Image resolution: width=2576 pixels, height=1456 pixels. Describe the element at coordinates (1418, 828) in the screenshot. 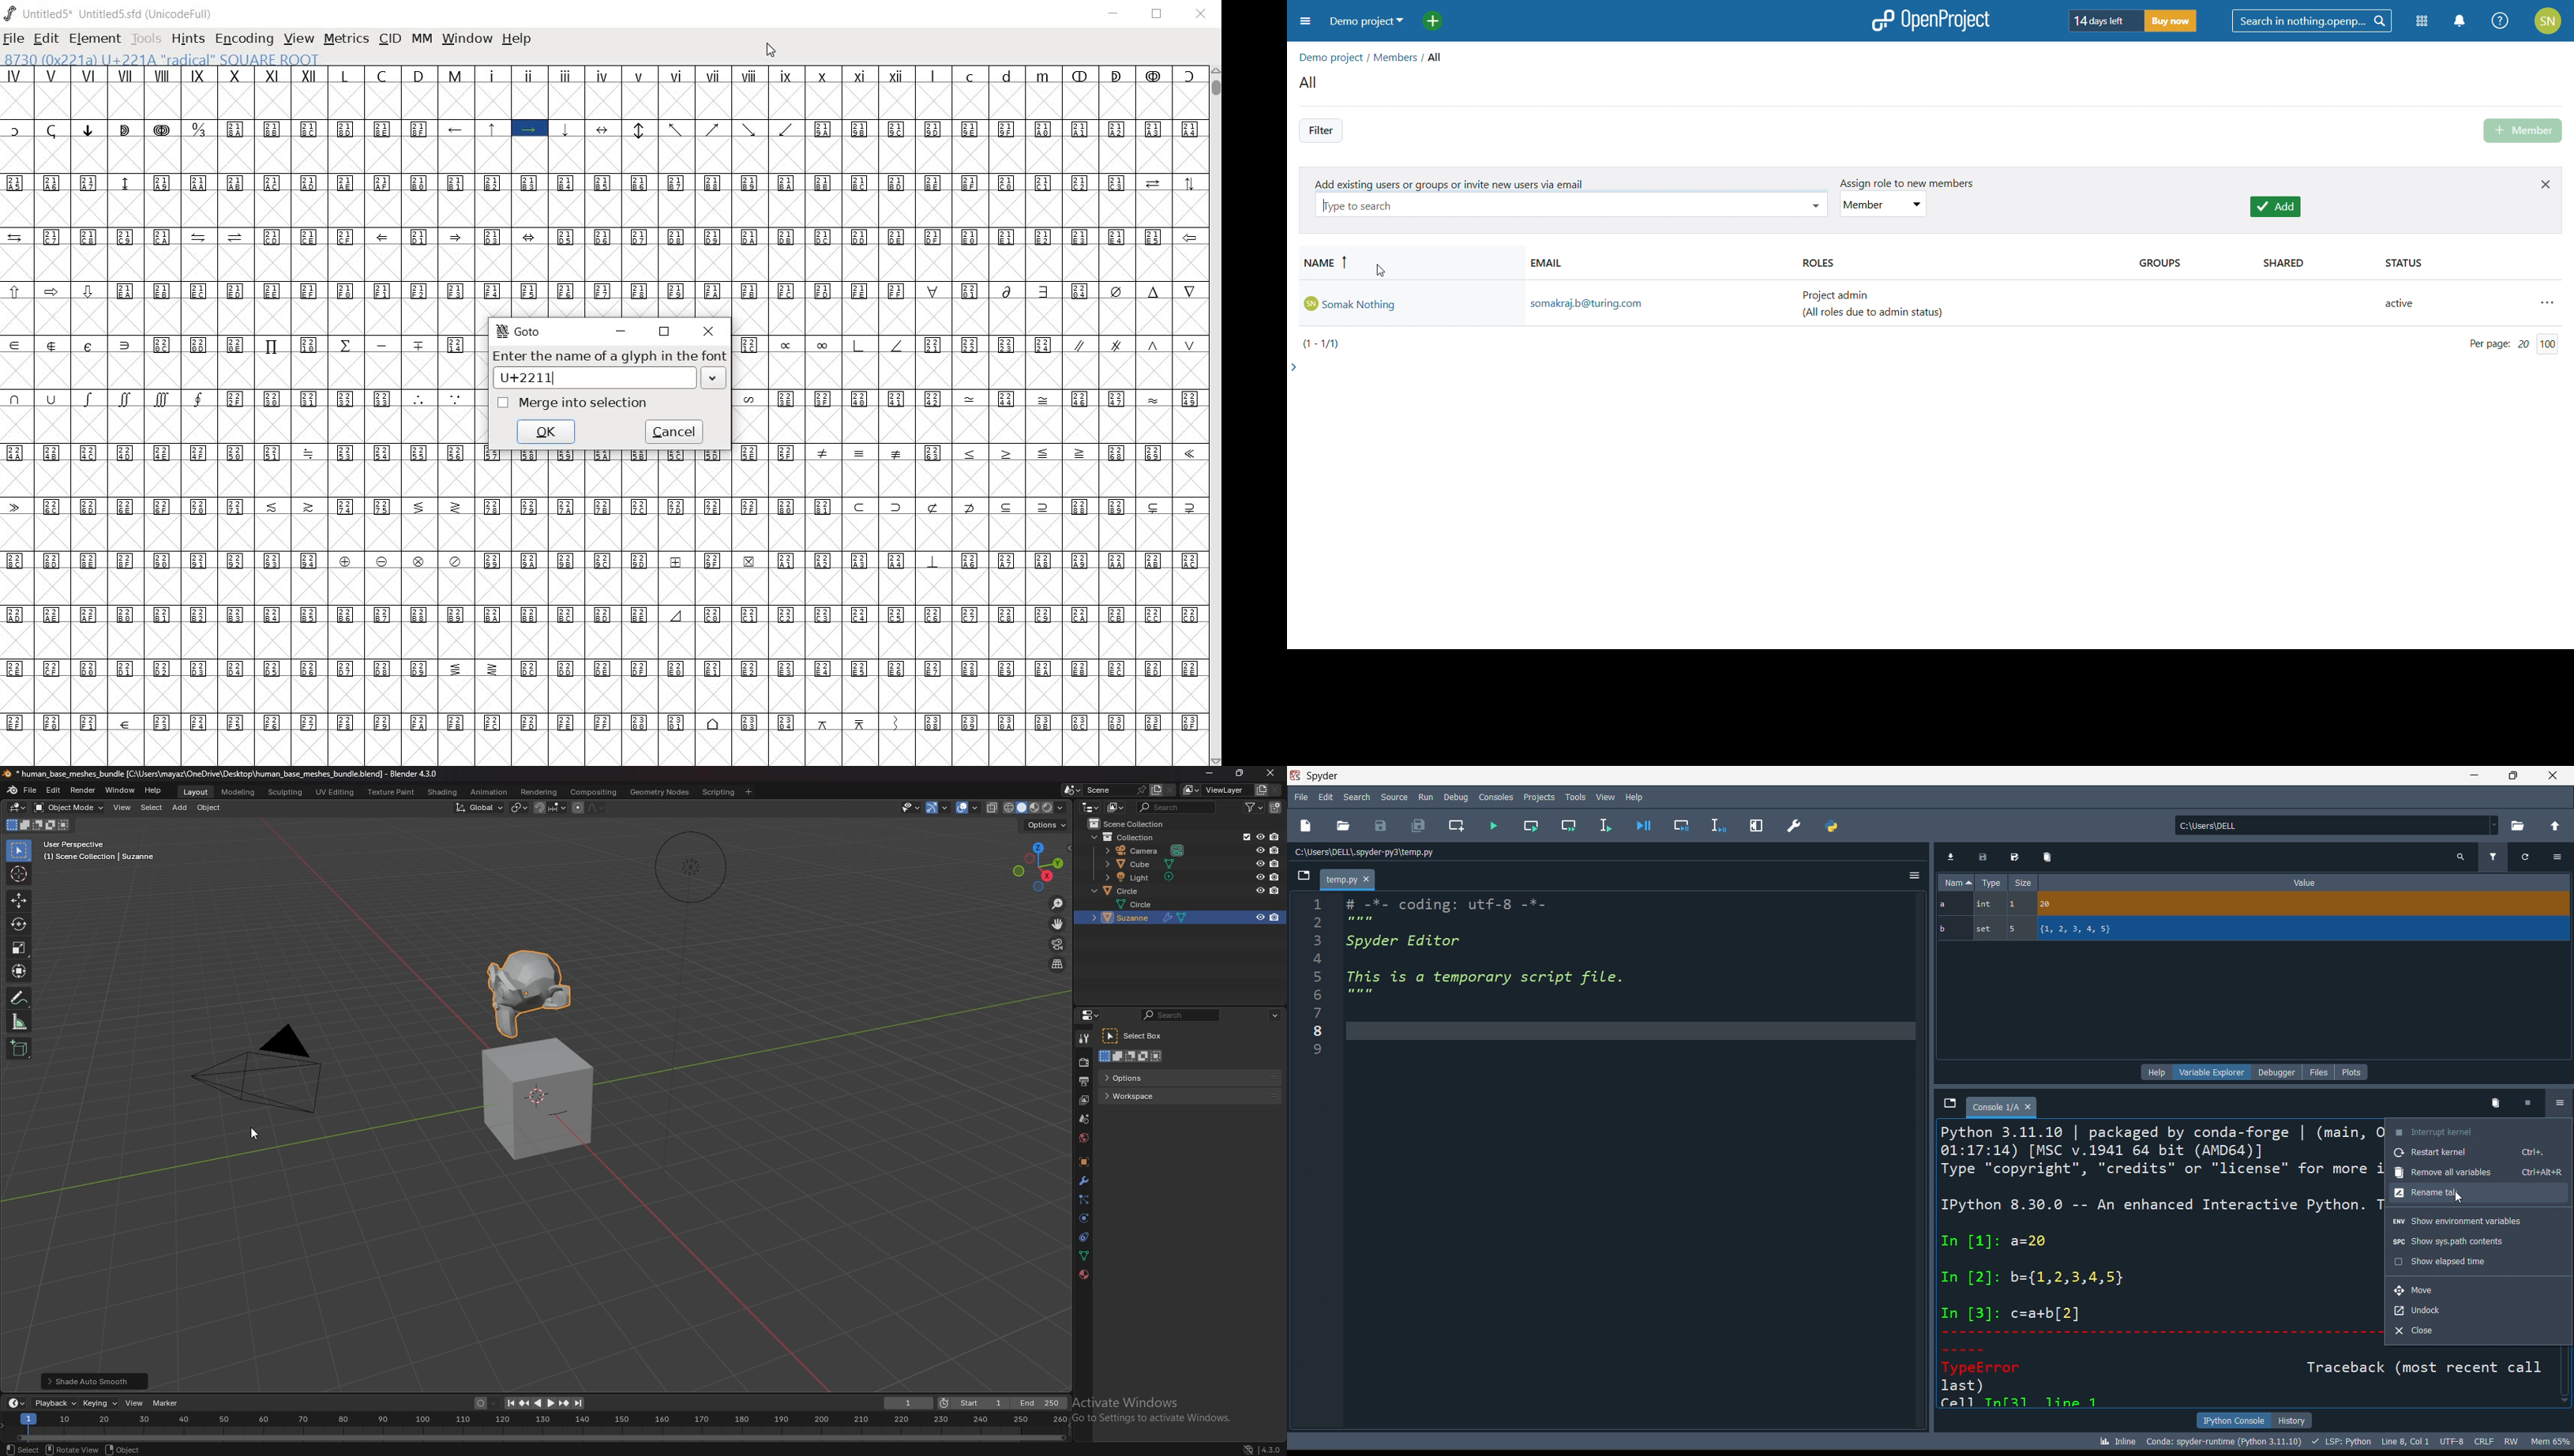

I see `save all` at that location.